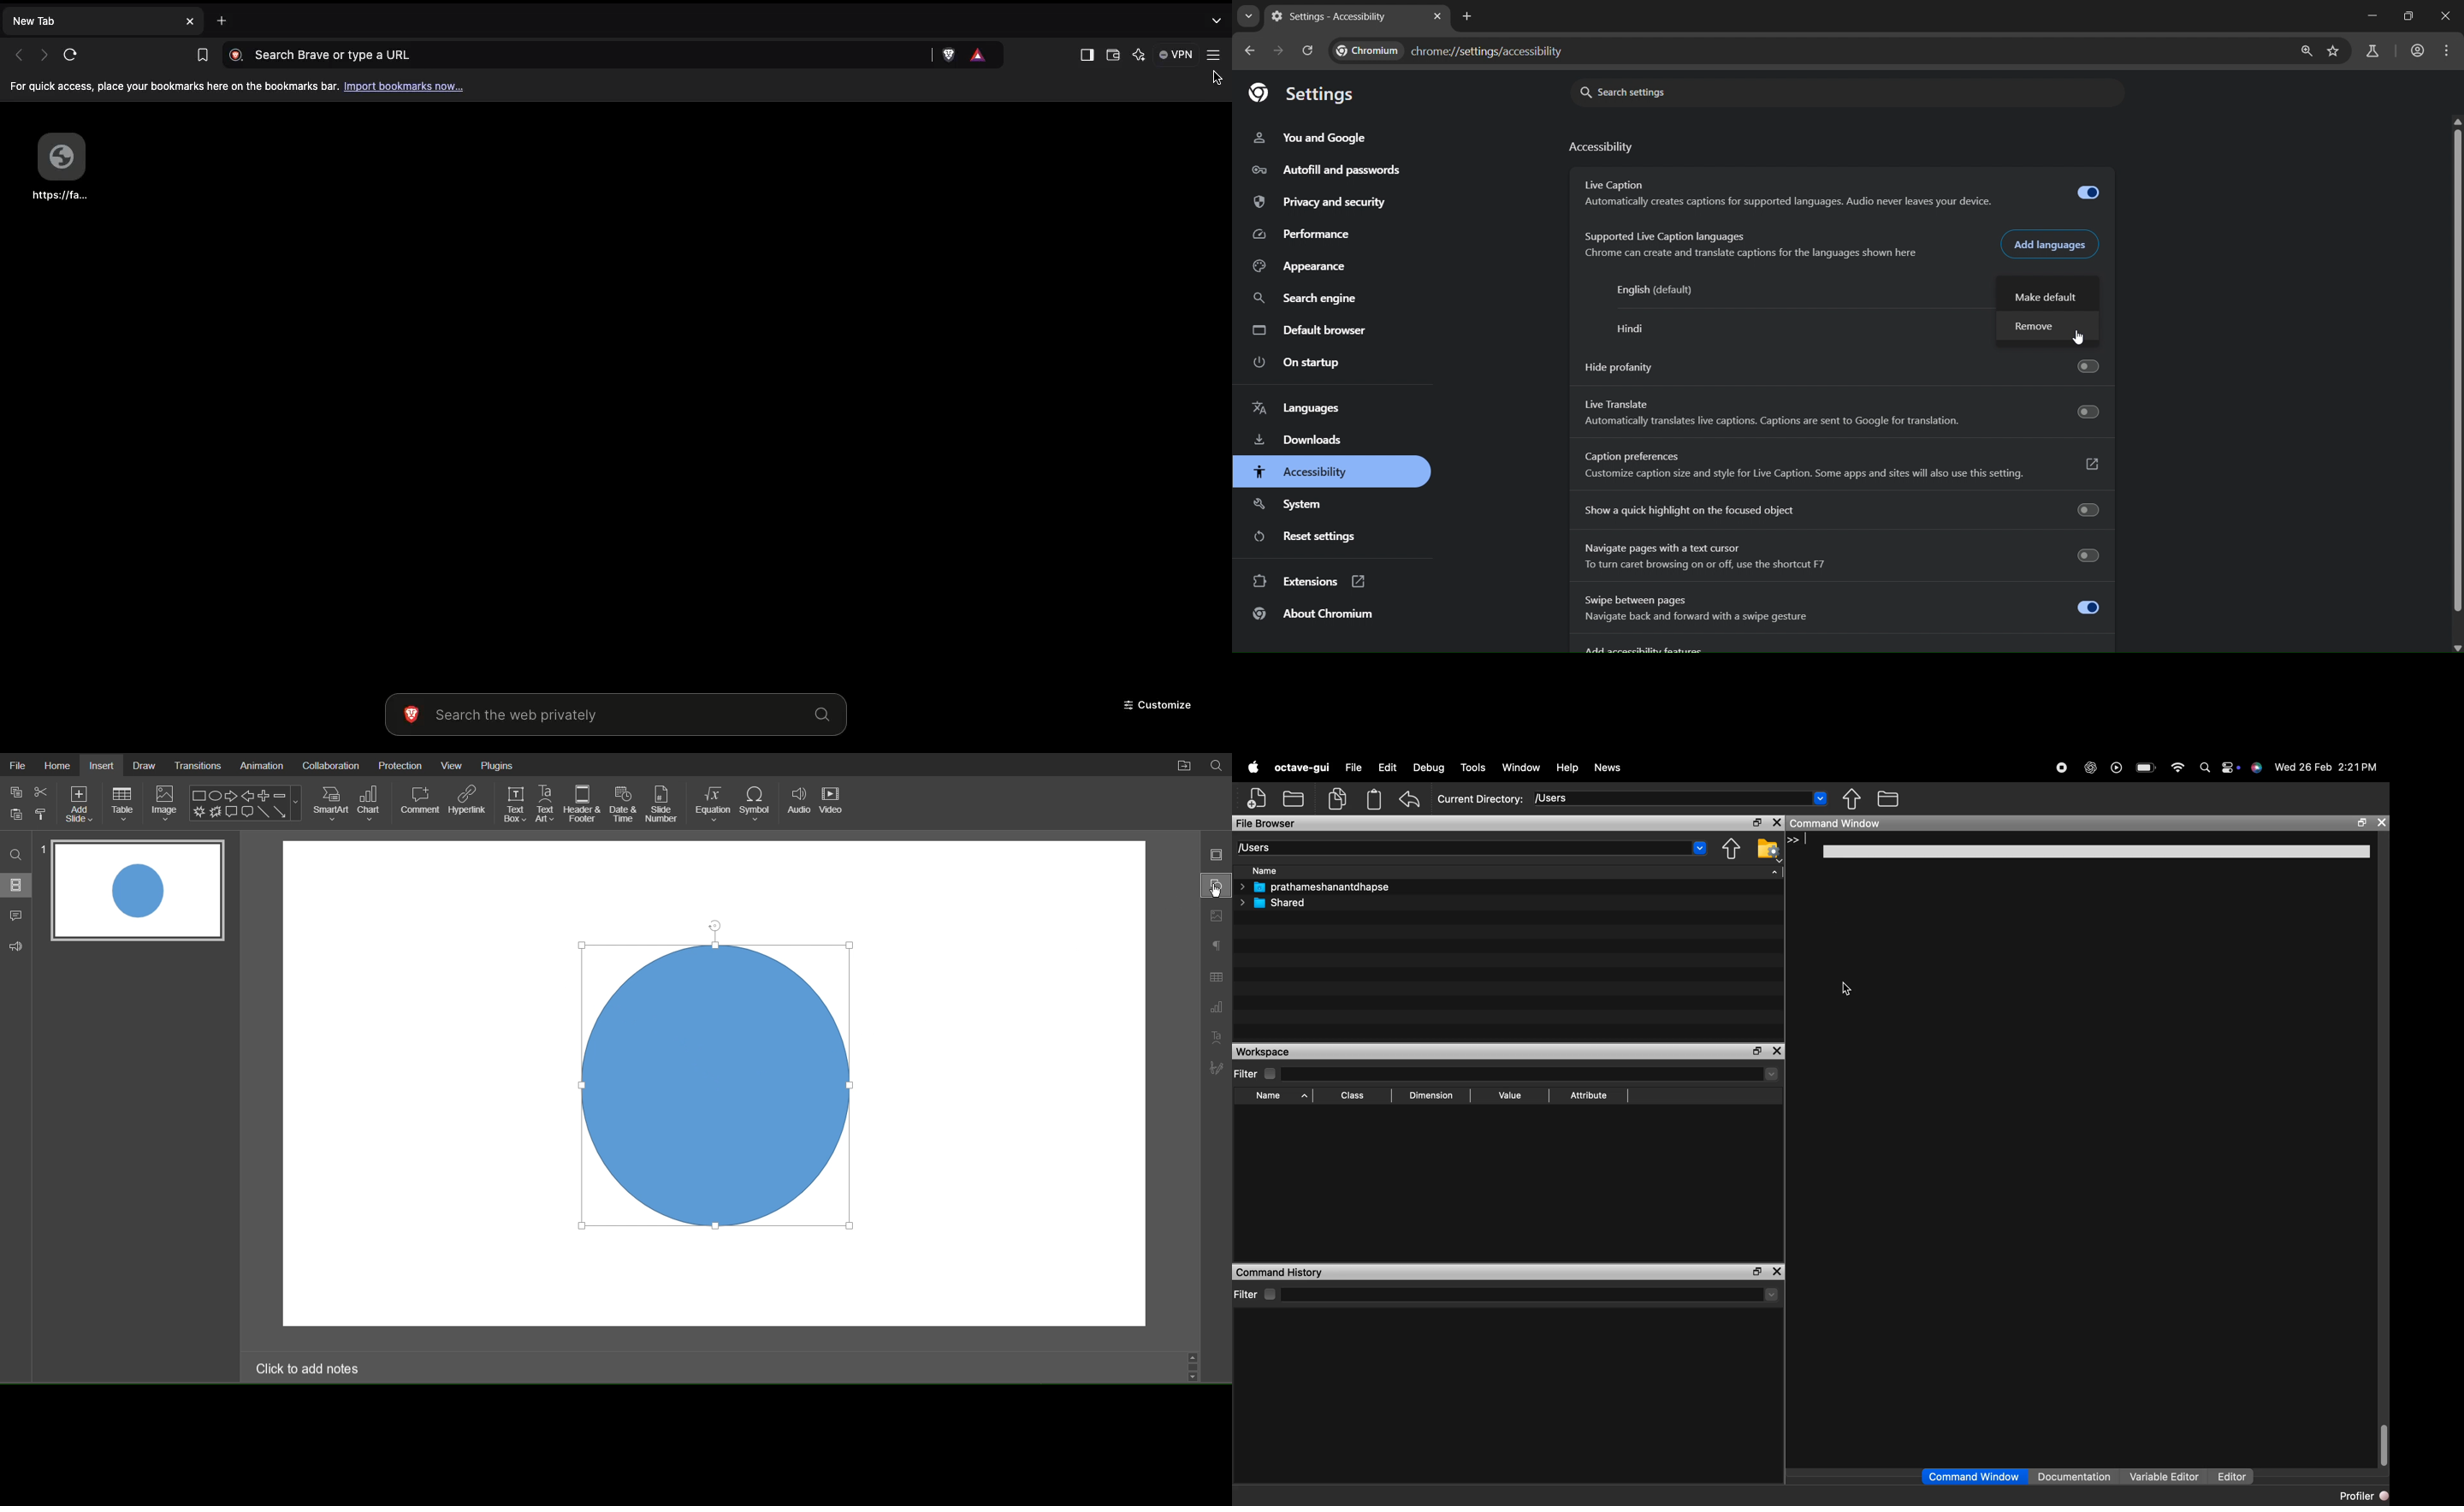  What do you see at coordinates (1217, 766) in the screenshot?
I see `Search` at bounding box center [1217, 766].